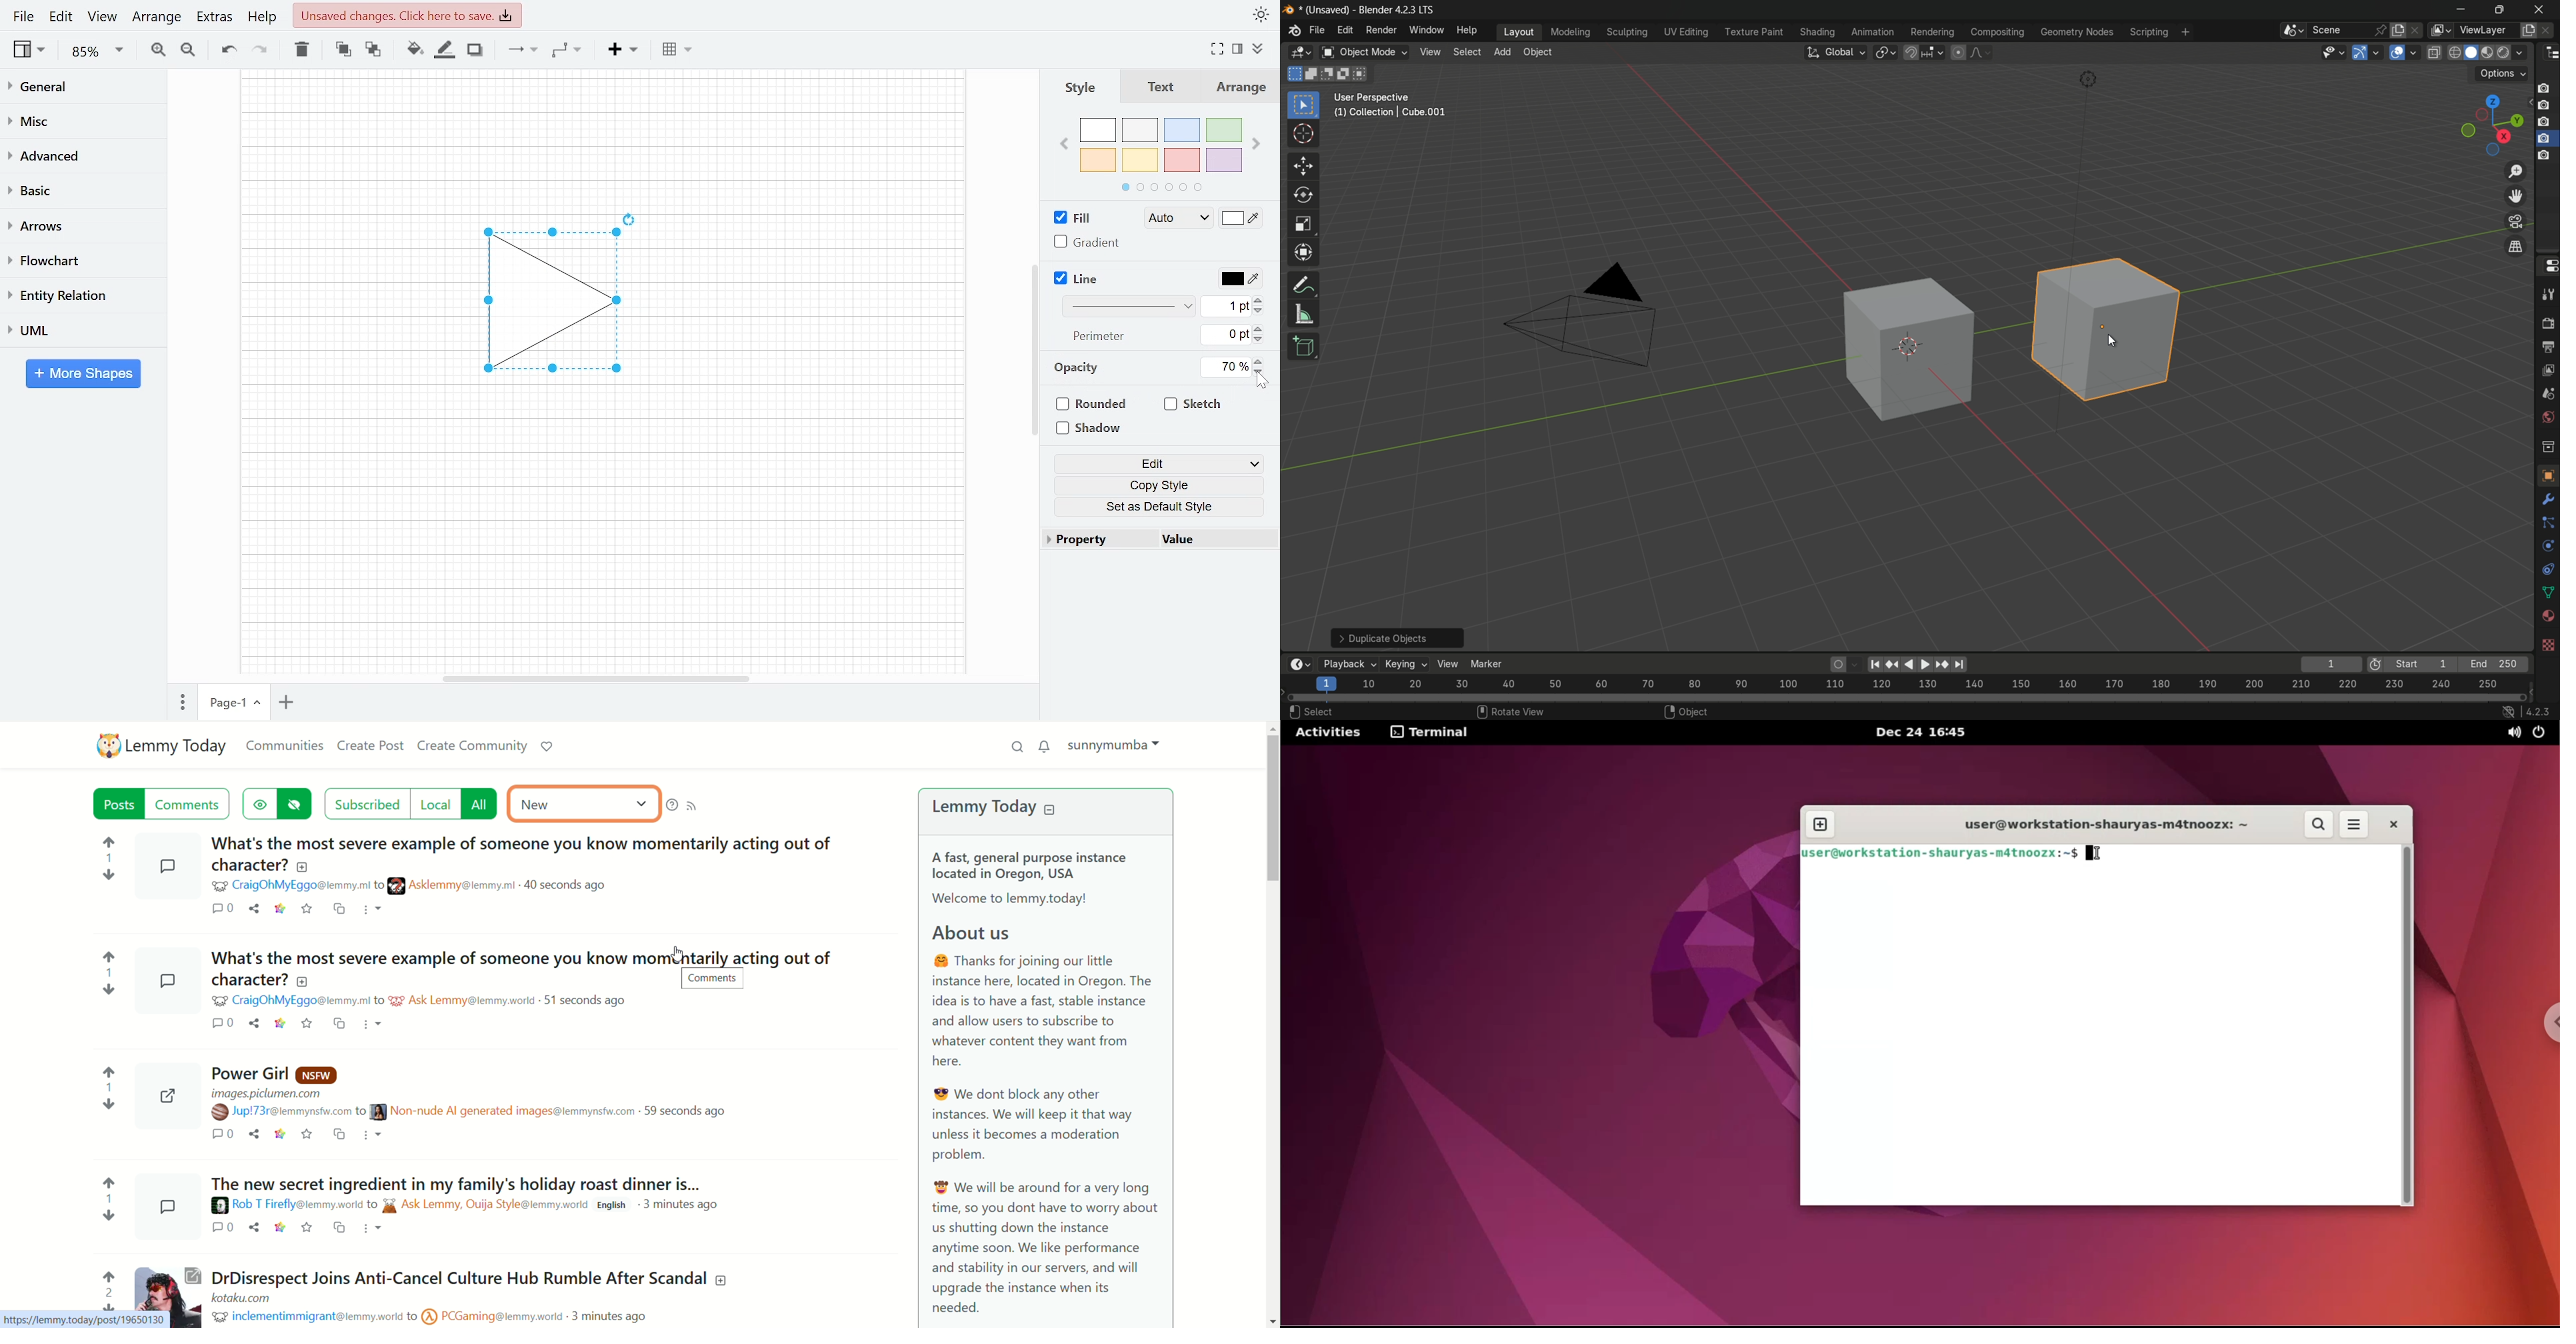 The height and width of the screenshot is (1344, 2576). I want to click on Value, so click(1213, 541).